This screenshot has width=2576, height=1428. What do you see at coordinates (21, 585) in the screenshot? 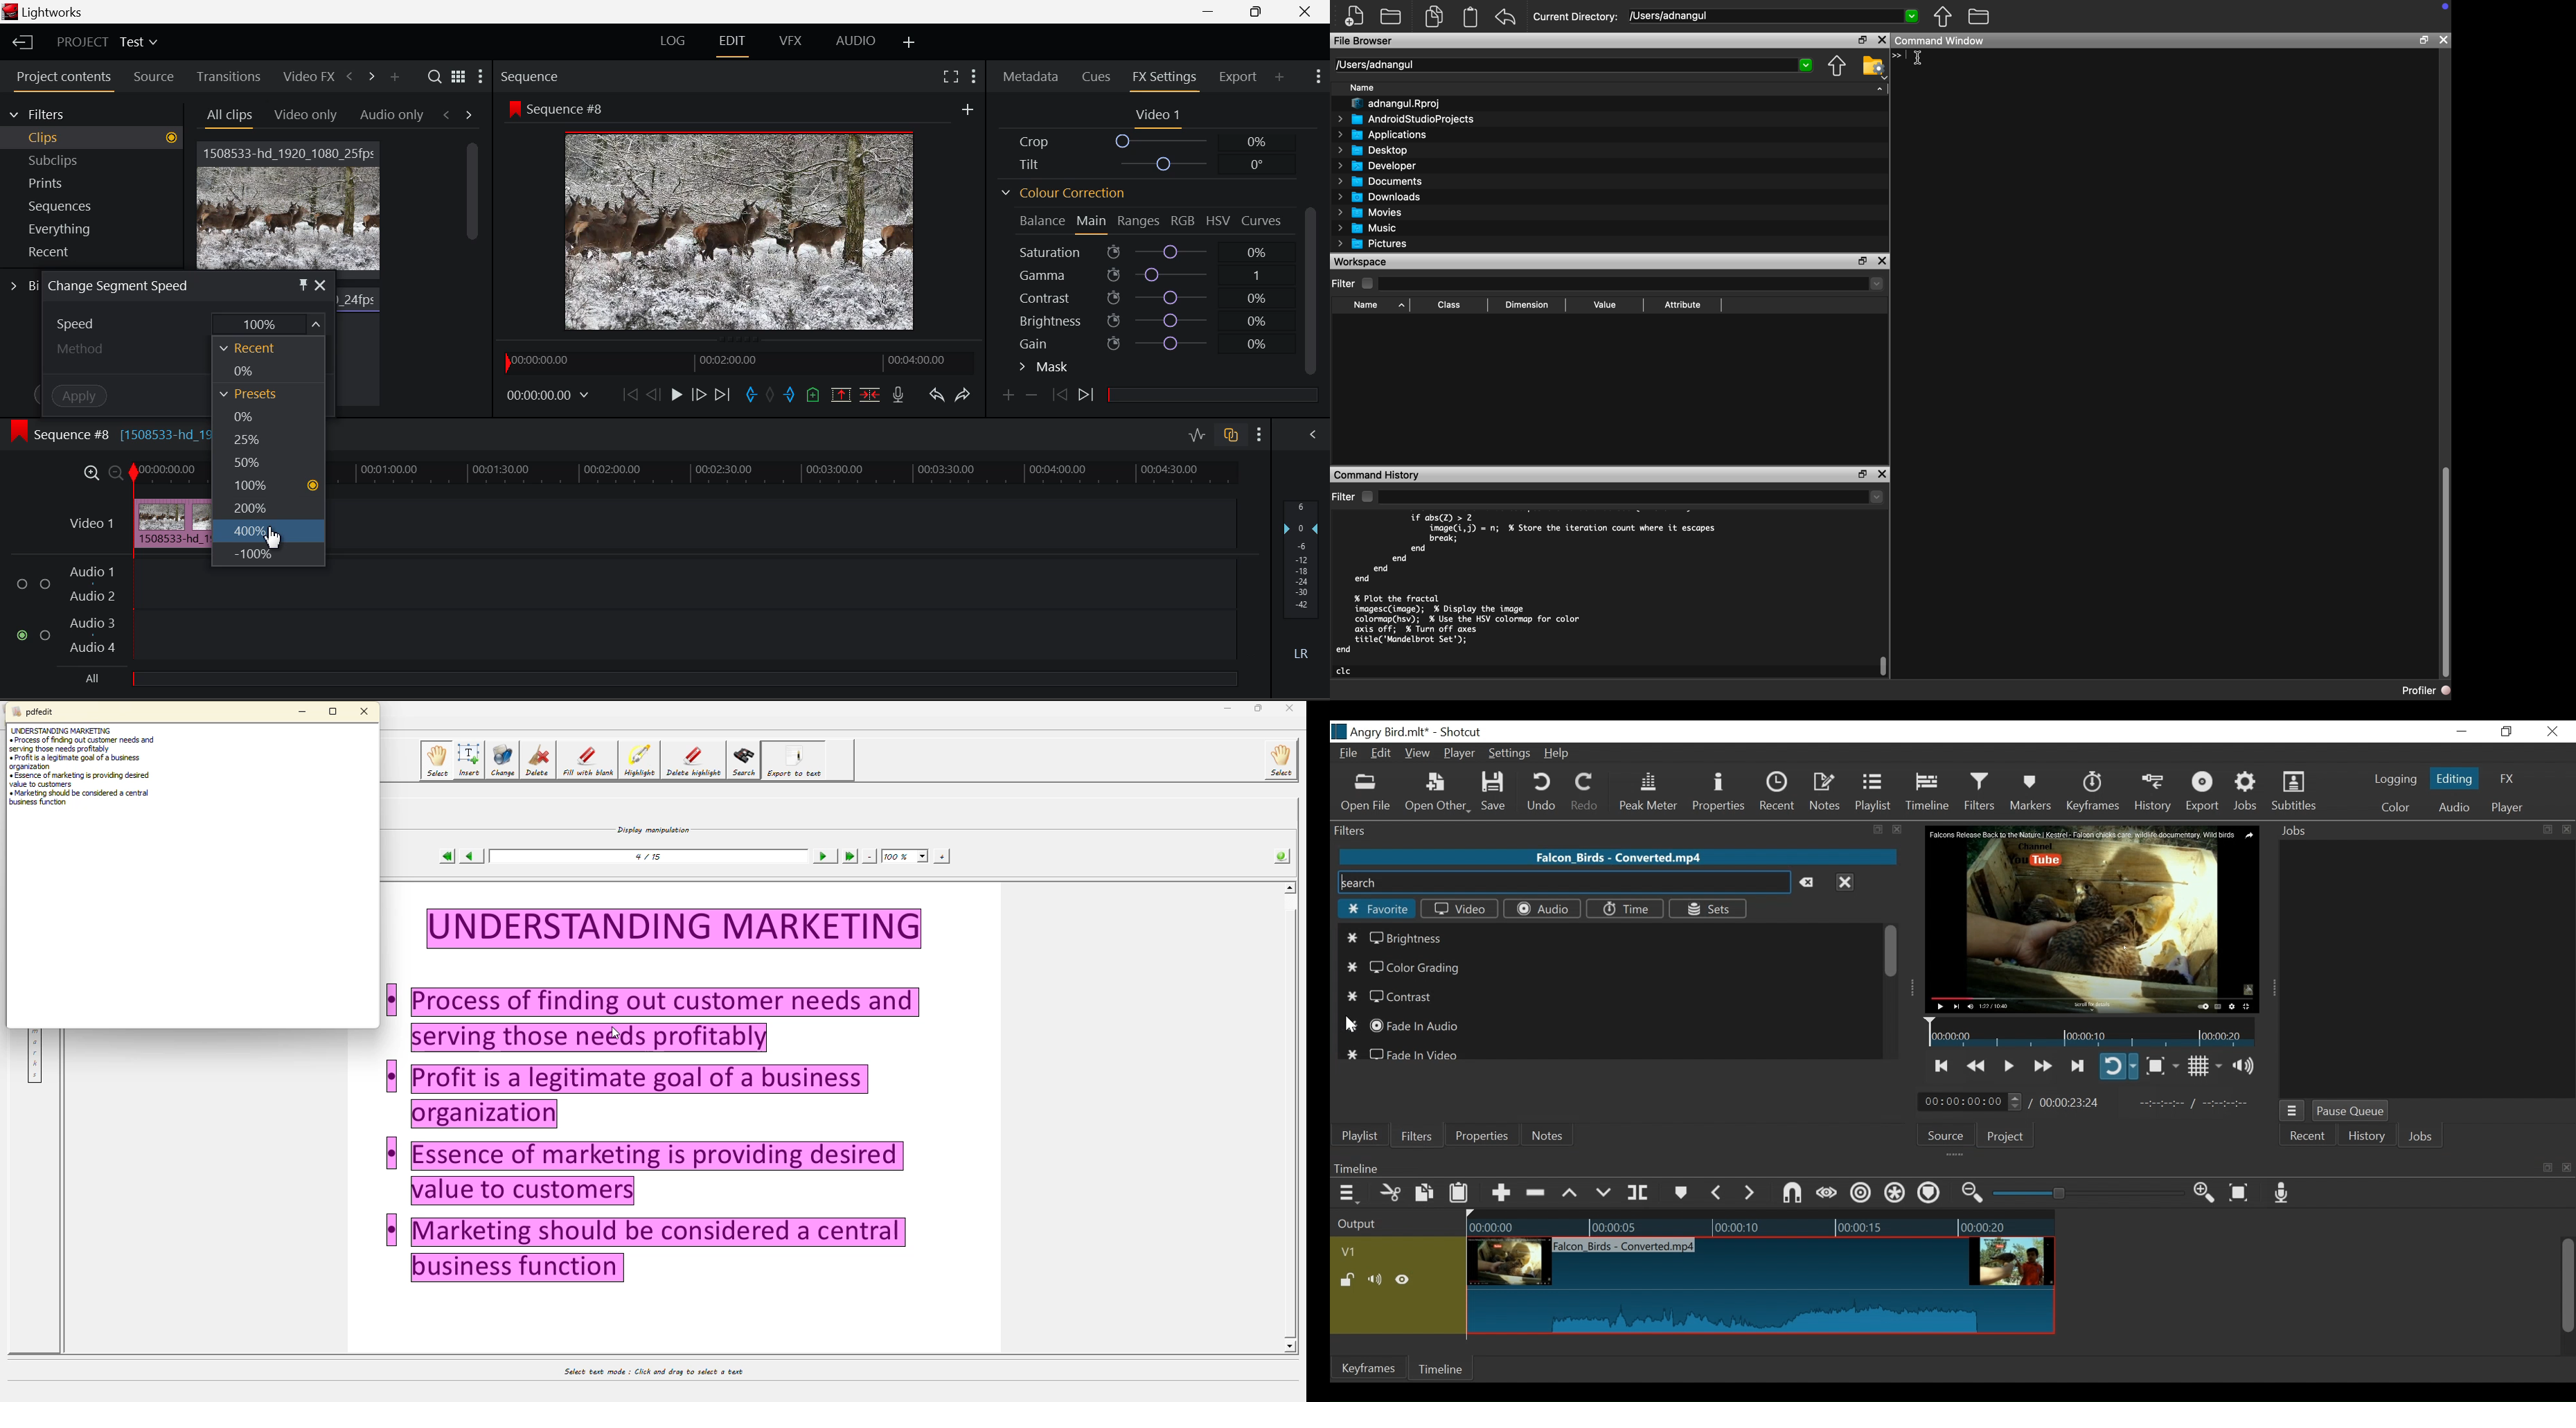
I see `Audio Input Checkbox` at bounding box center [21, 585].